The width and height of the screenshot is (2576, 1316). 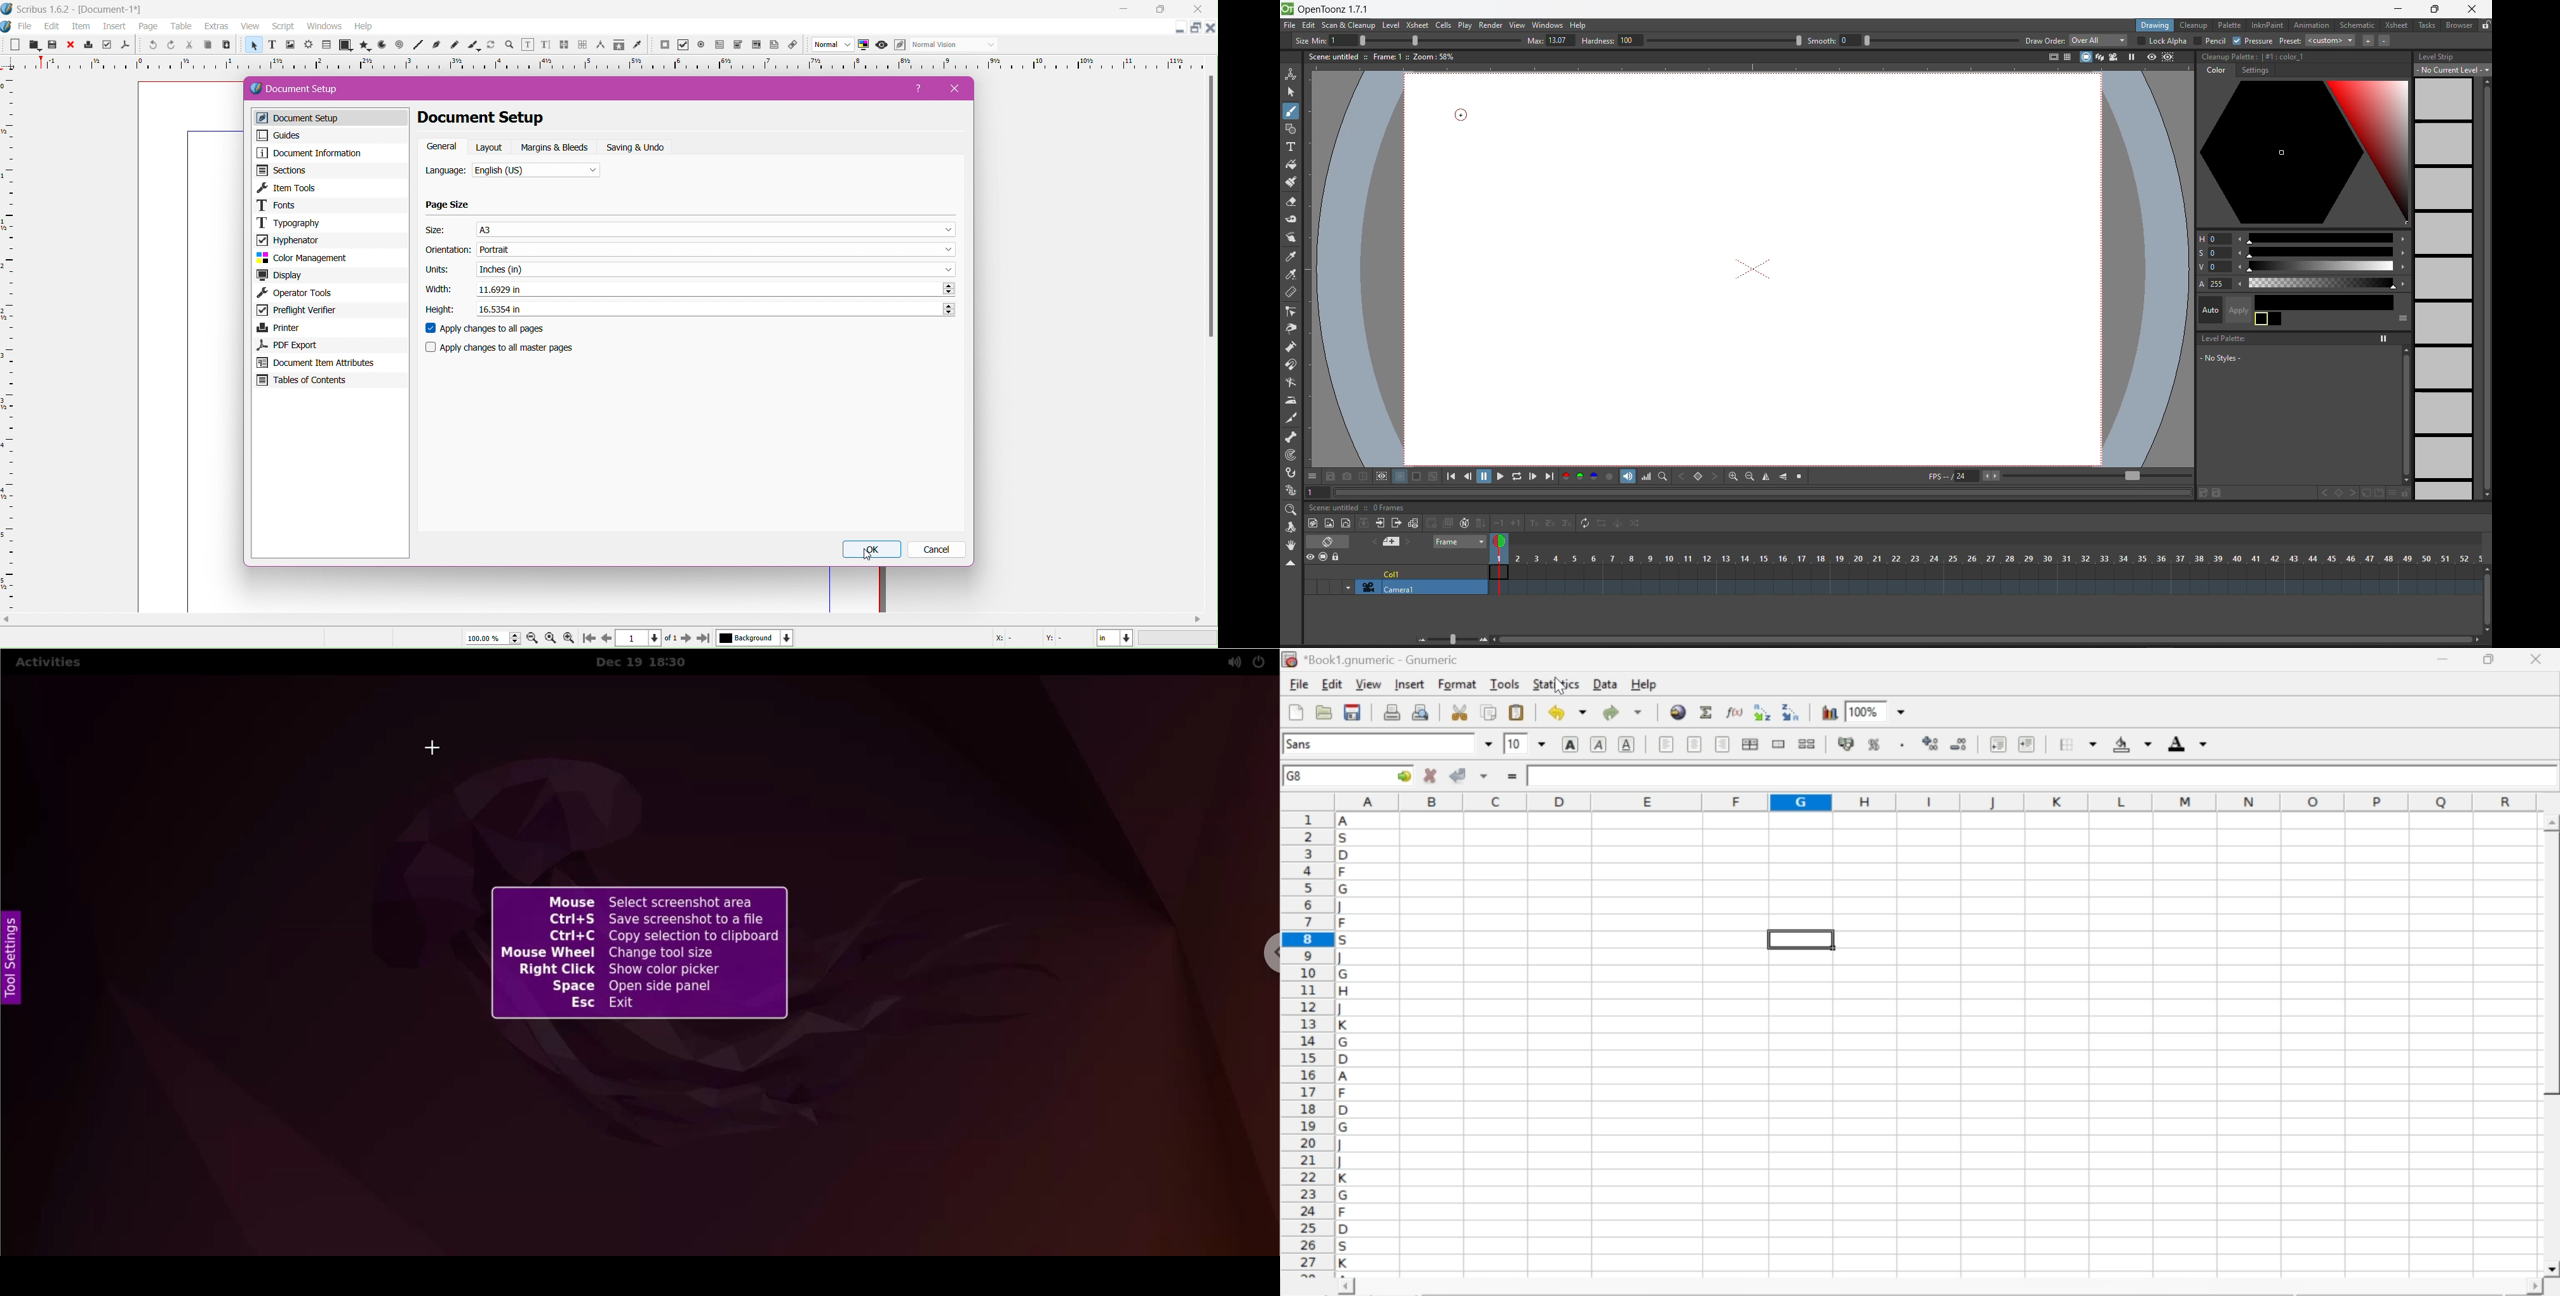 What do you see at coordinates (546, 46) in the screenshot?
I see `edit text with story editor` at bounding box center [546, 46].